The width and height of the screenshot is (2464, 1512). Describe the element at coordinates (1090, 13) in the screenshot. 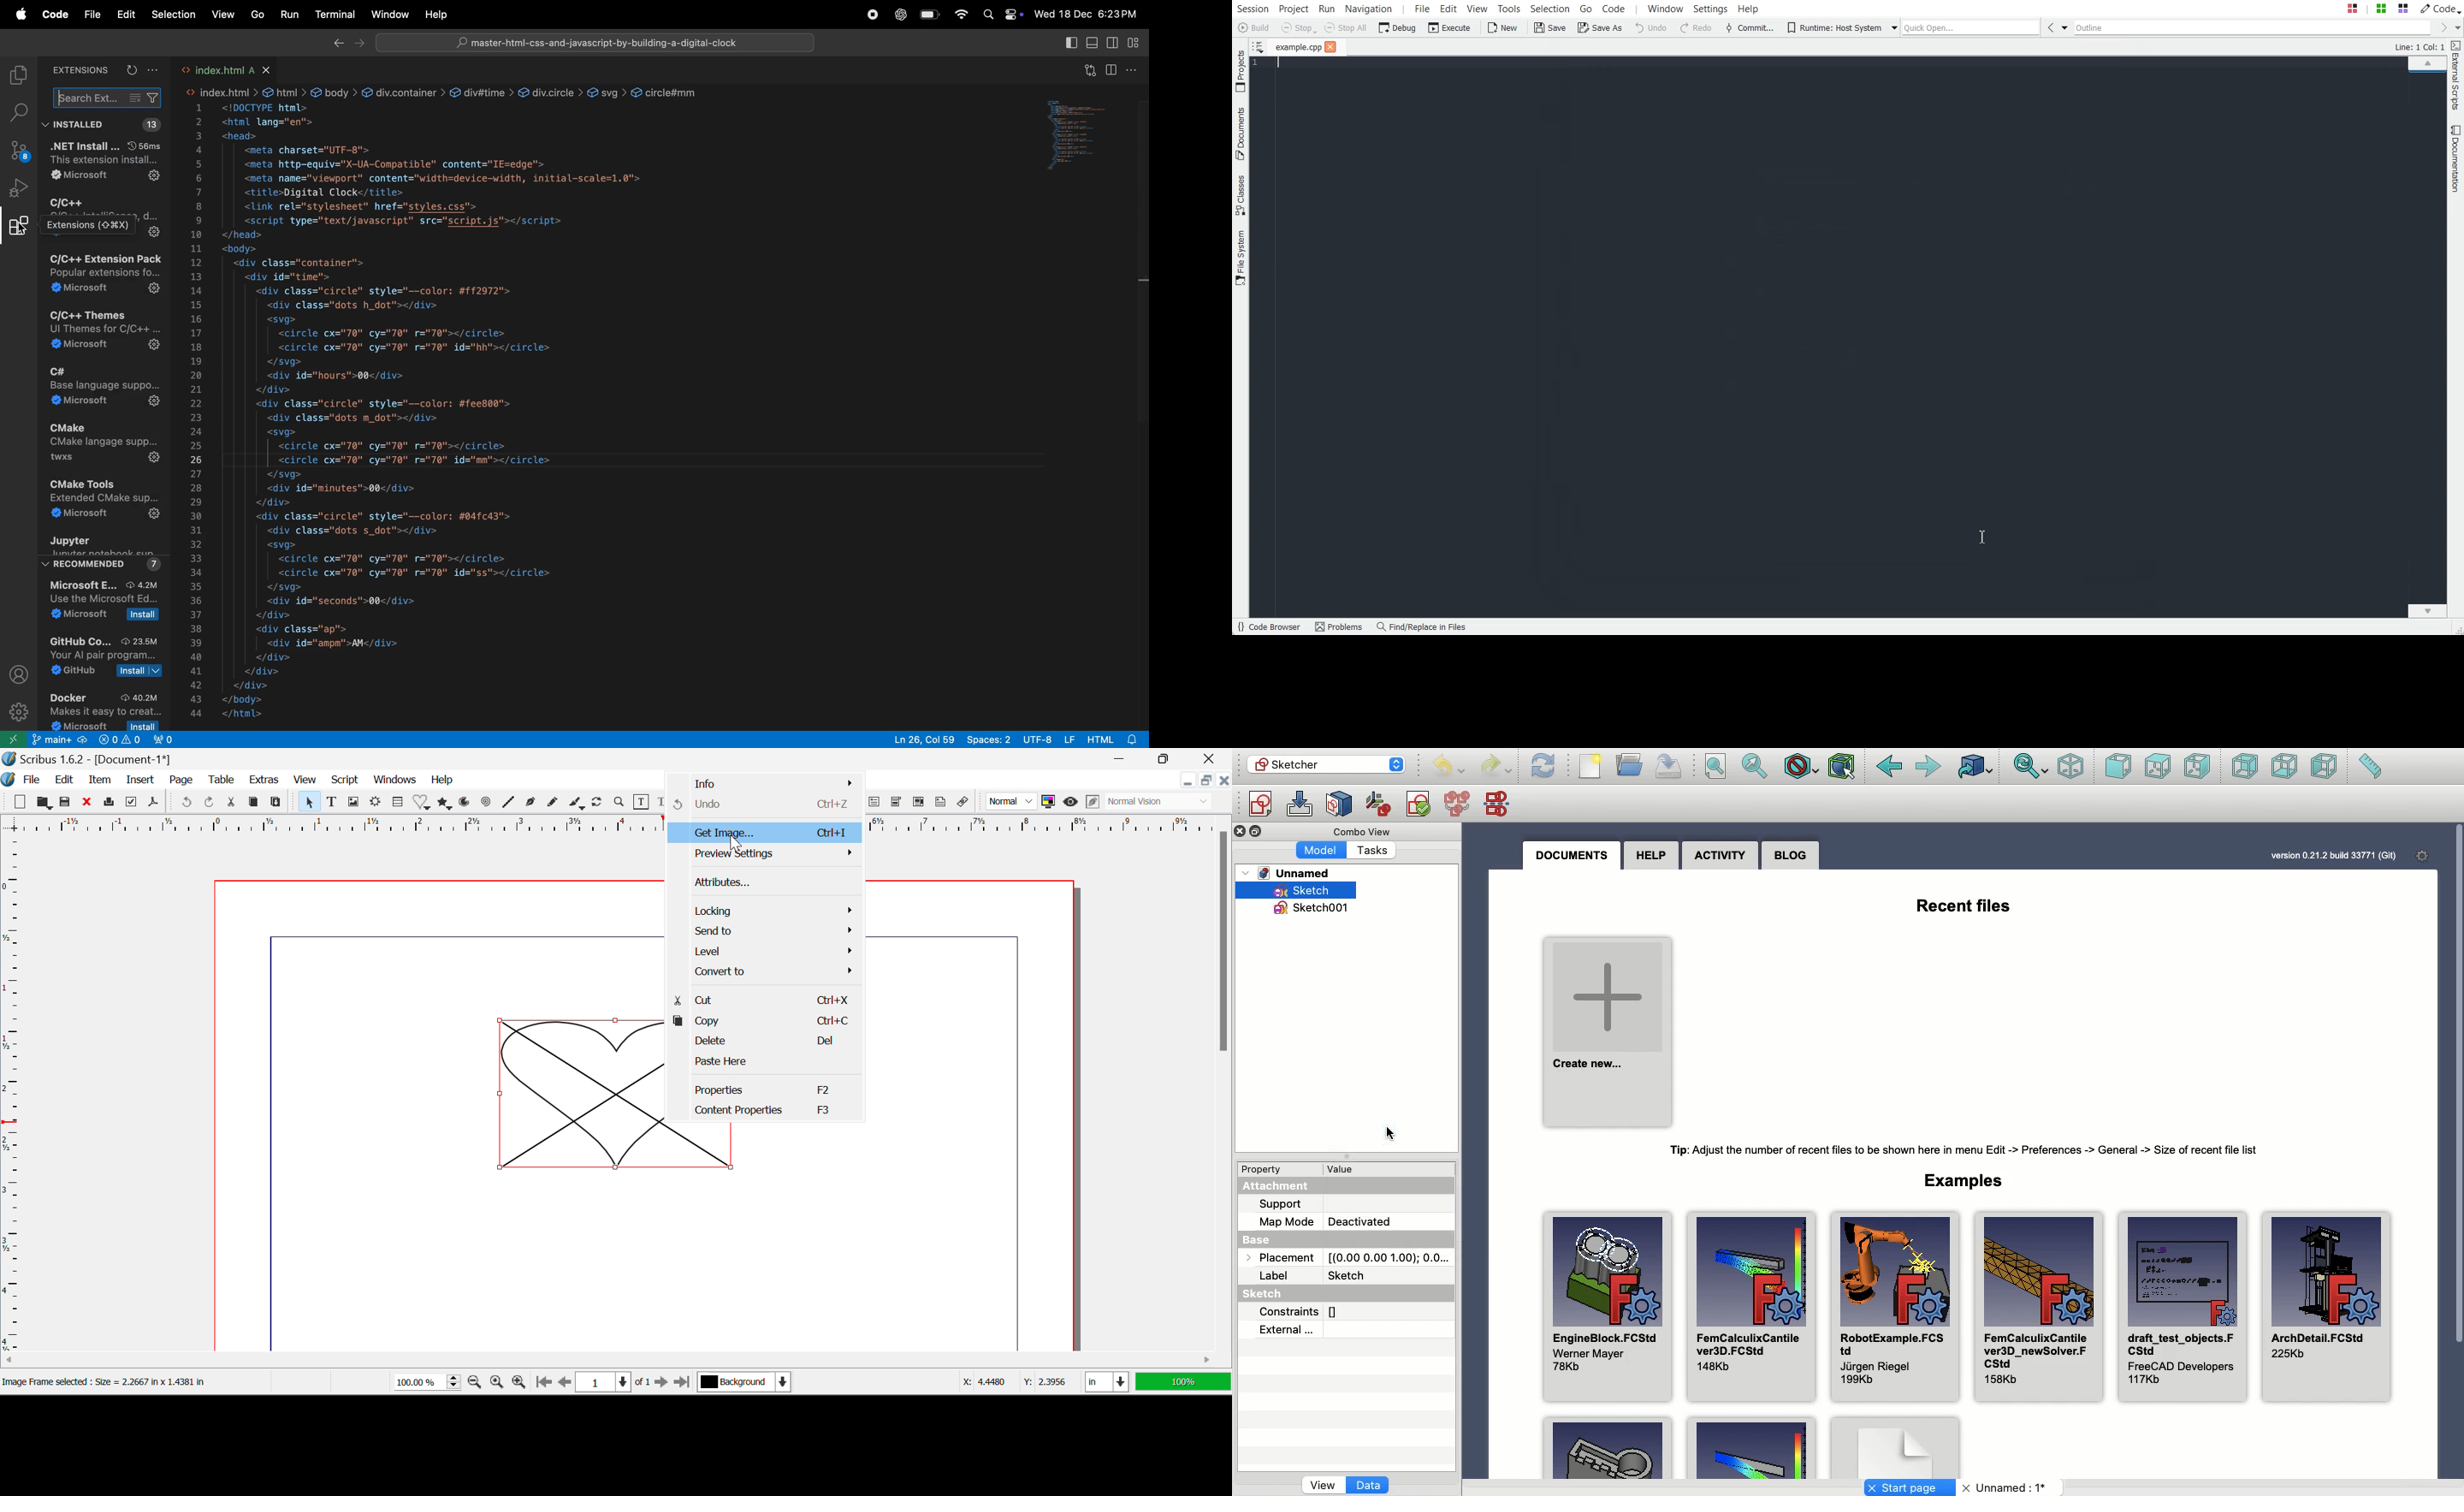

I see `date and time` at that location.